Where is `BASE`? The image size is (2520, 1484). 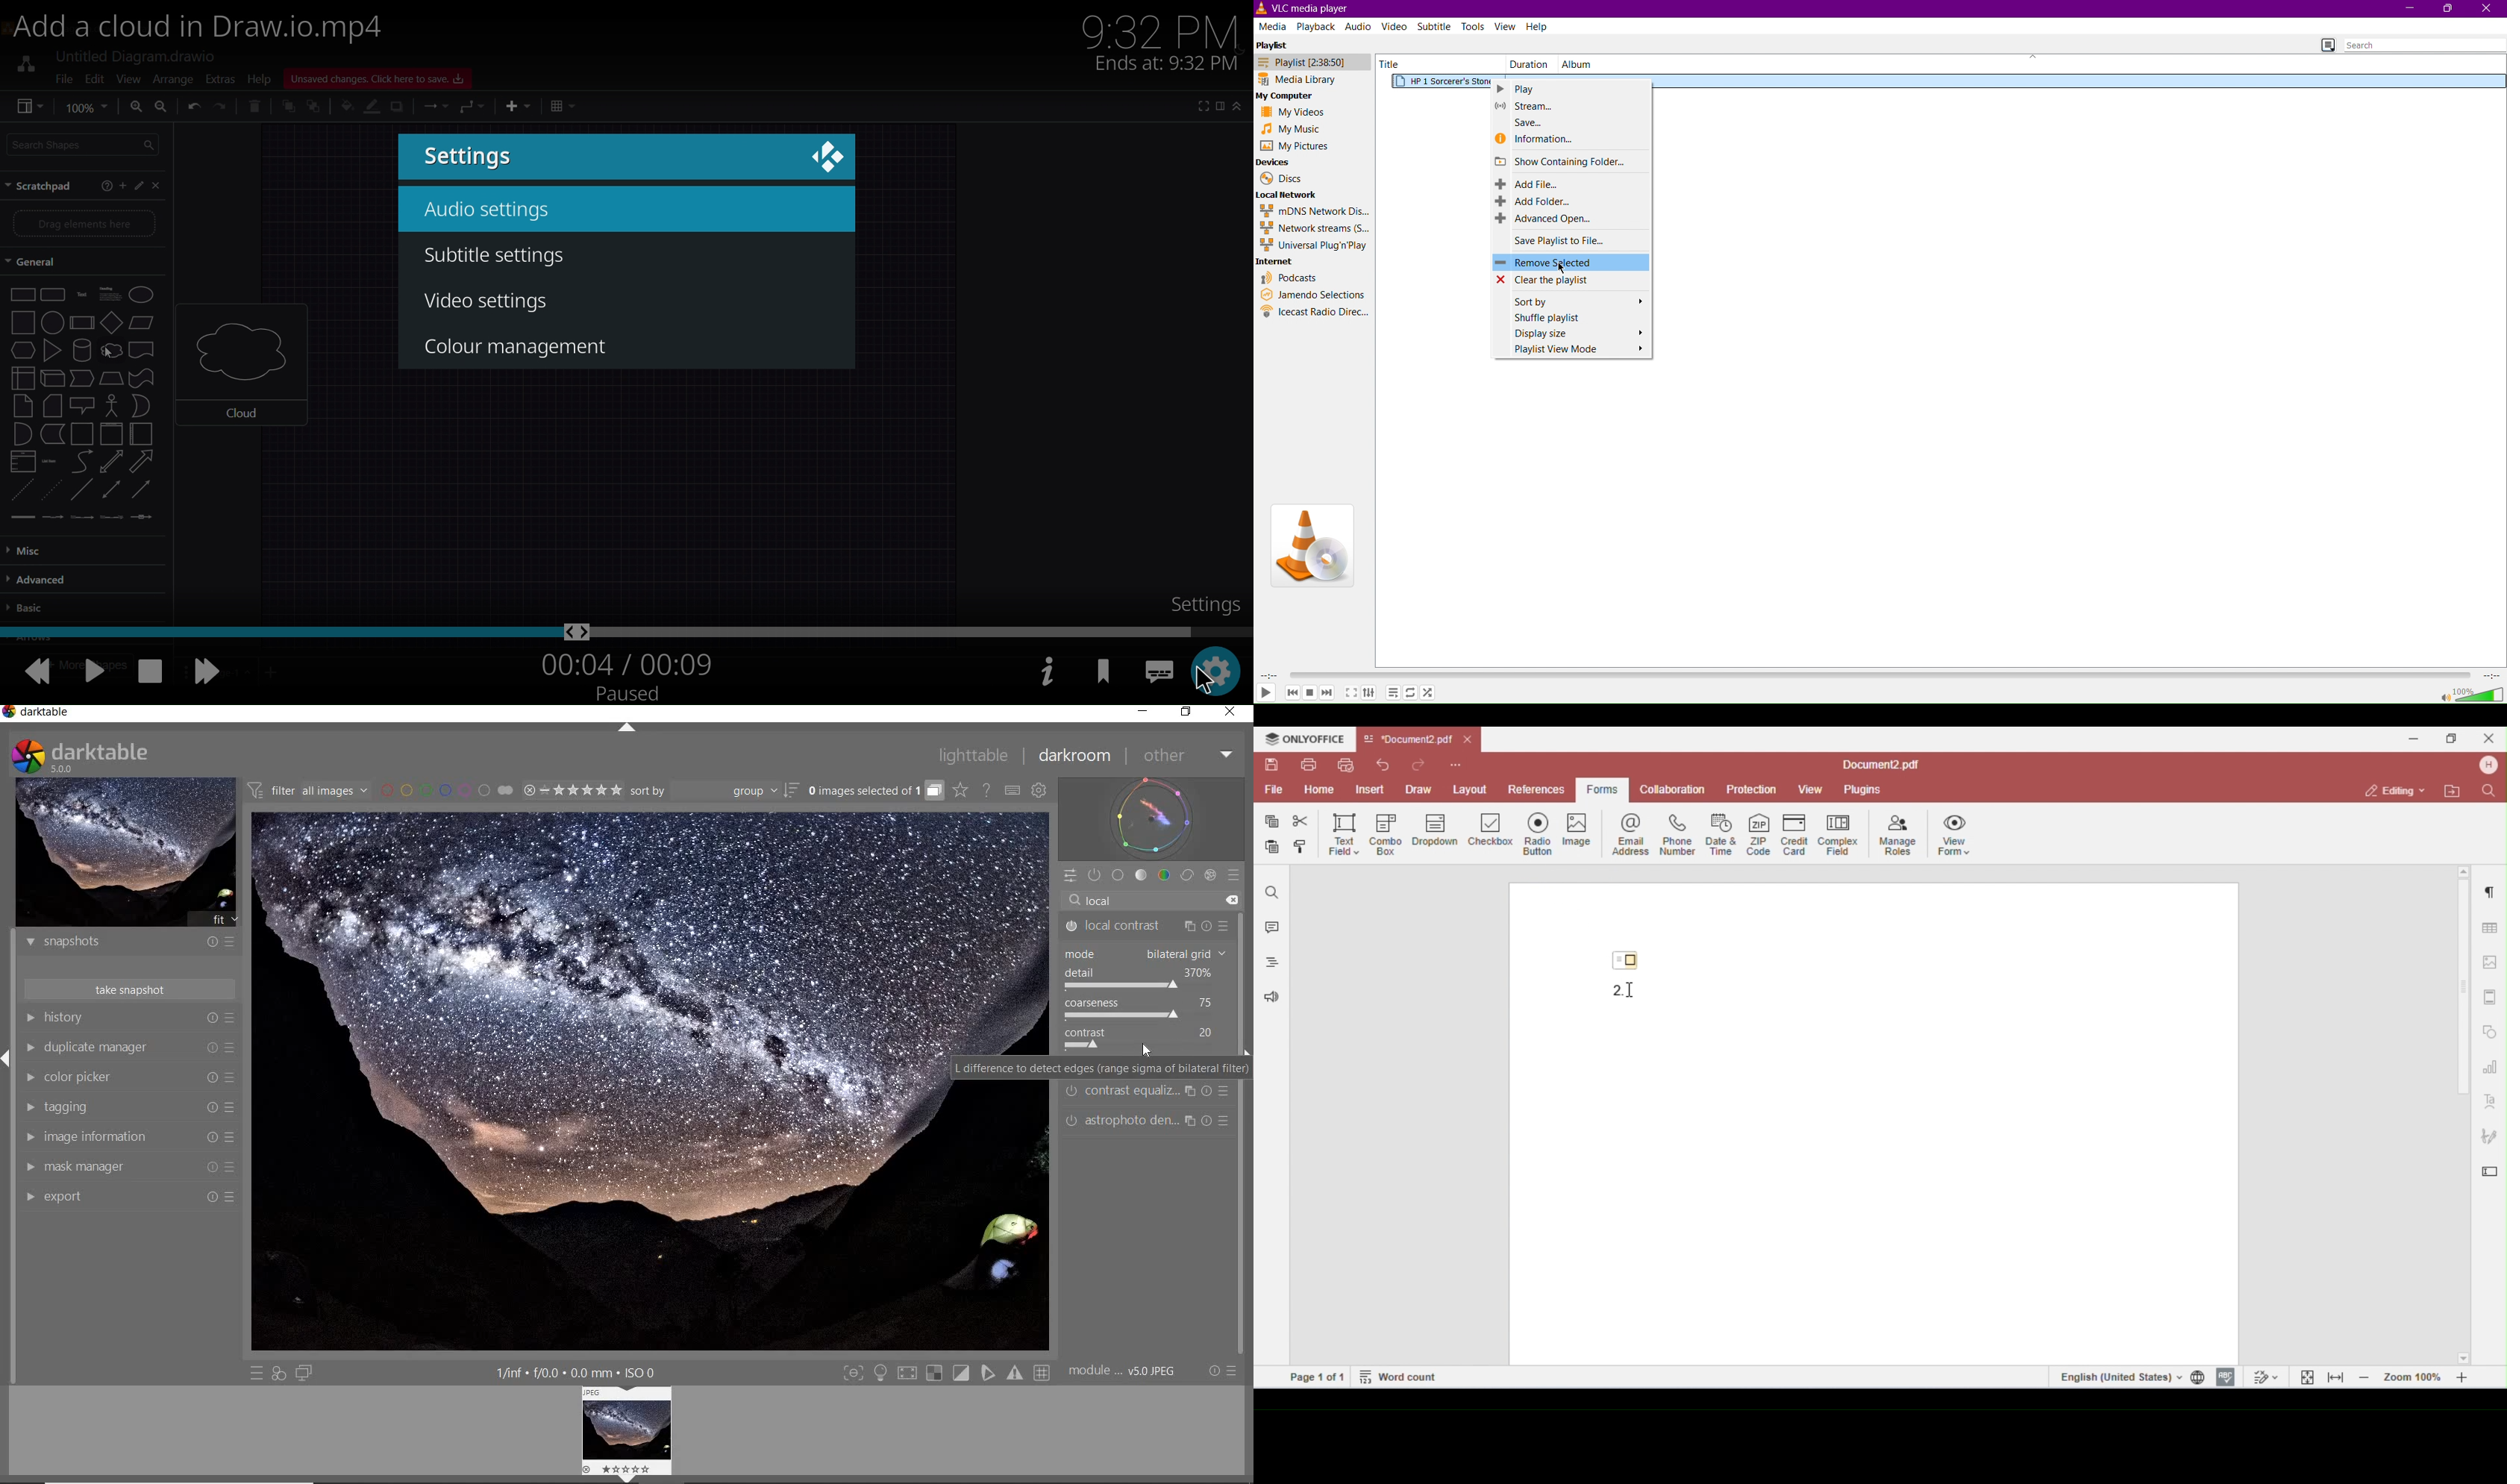
BASE is located at coordinates (1118, 874).